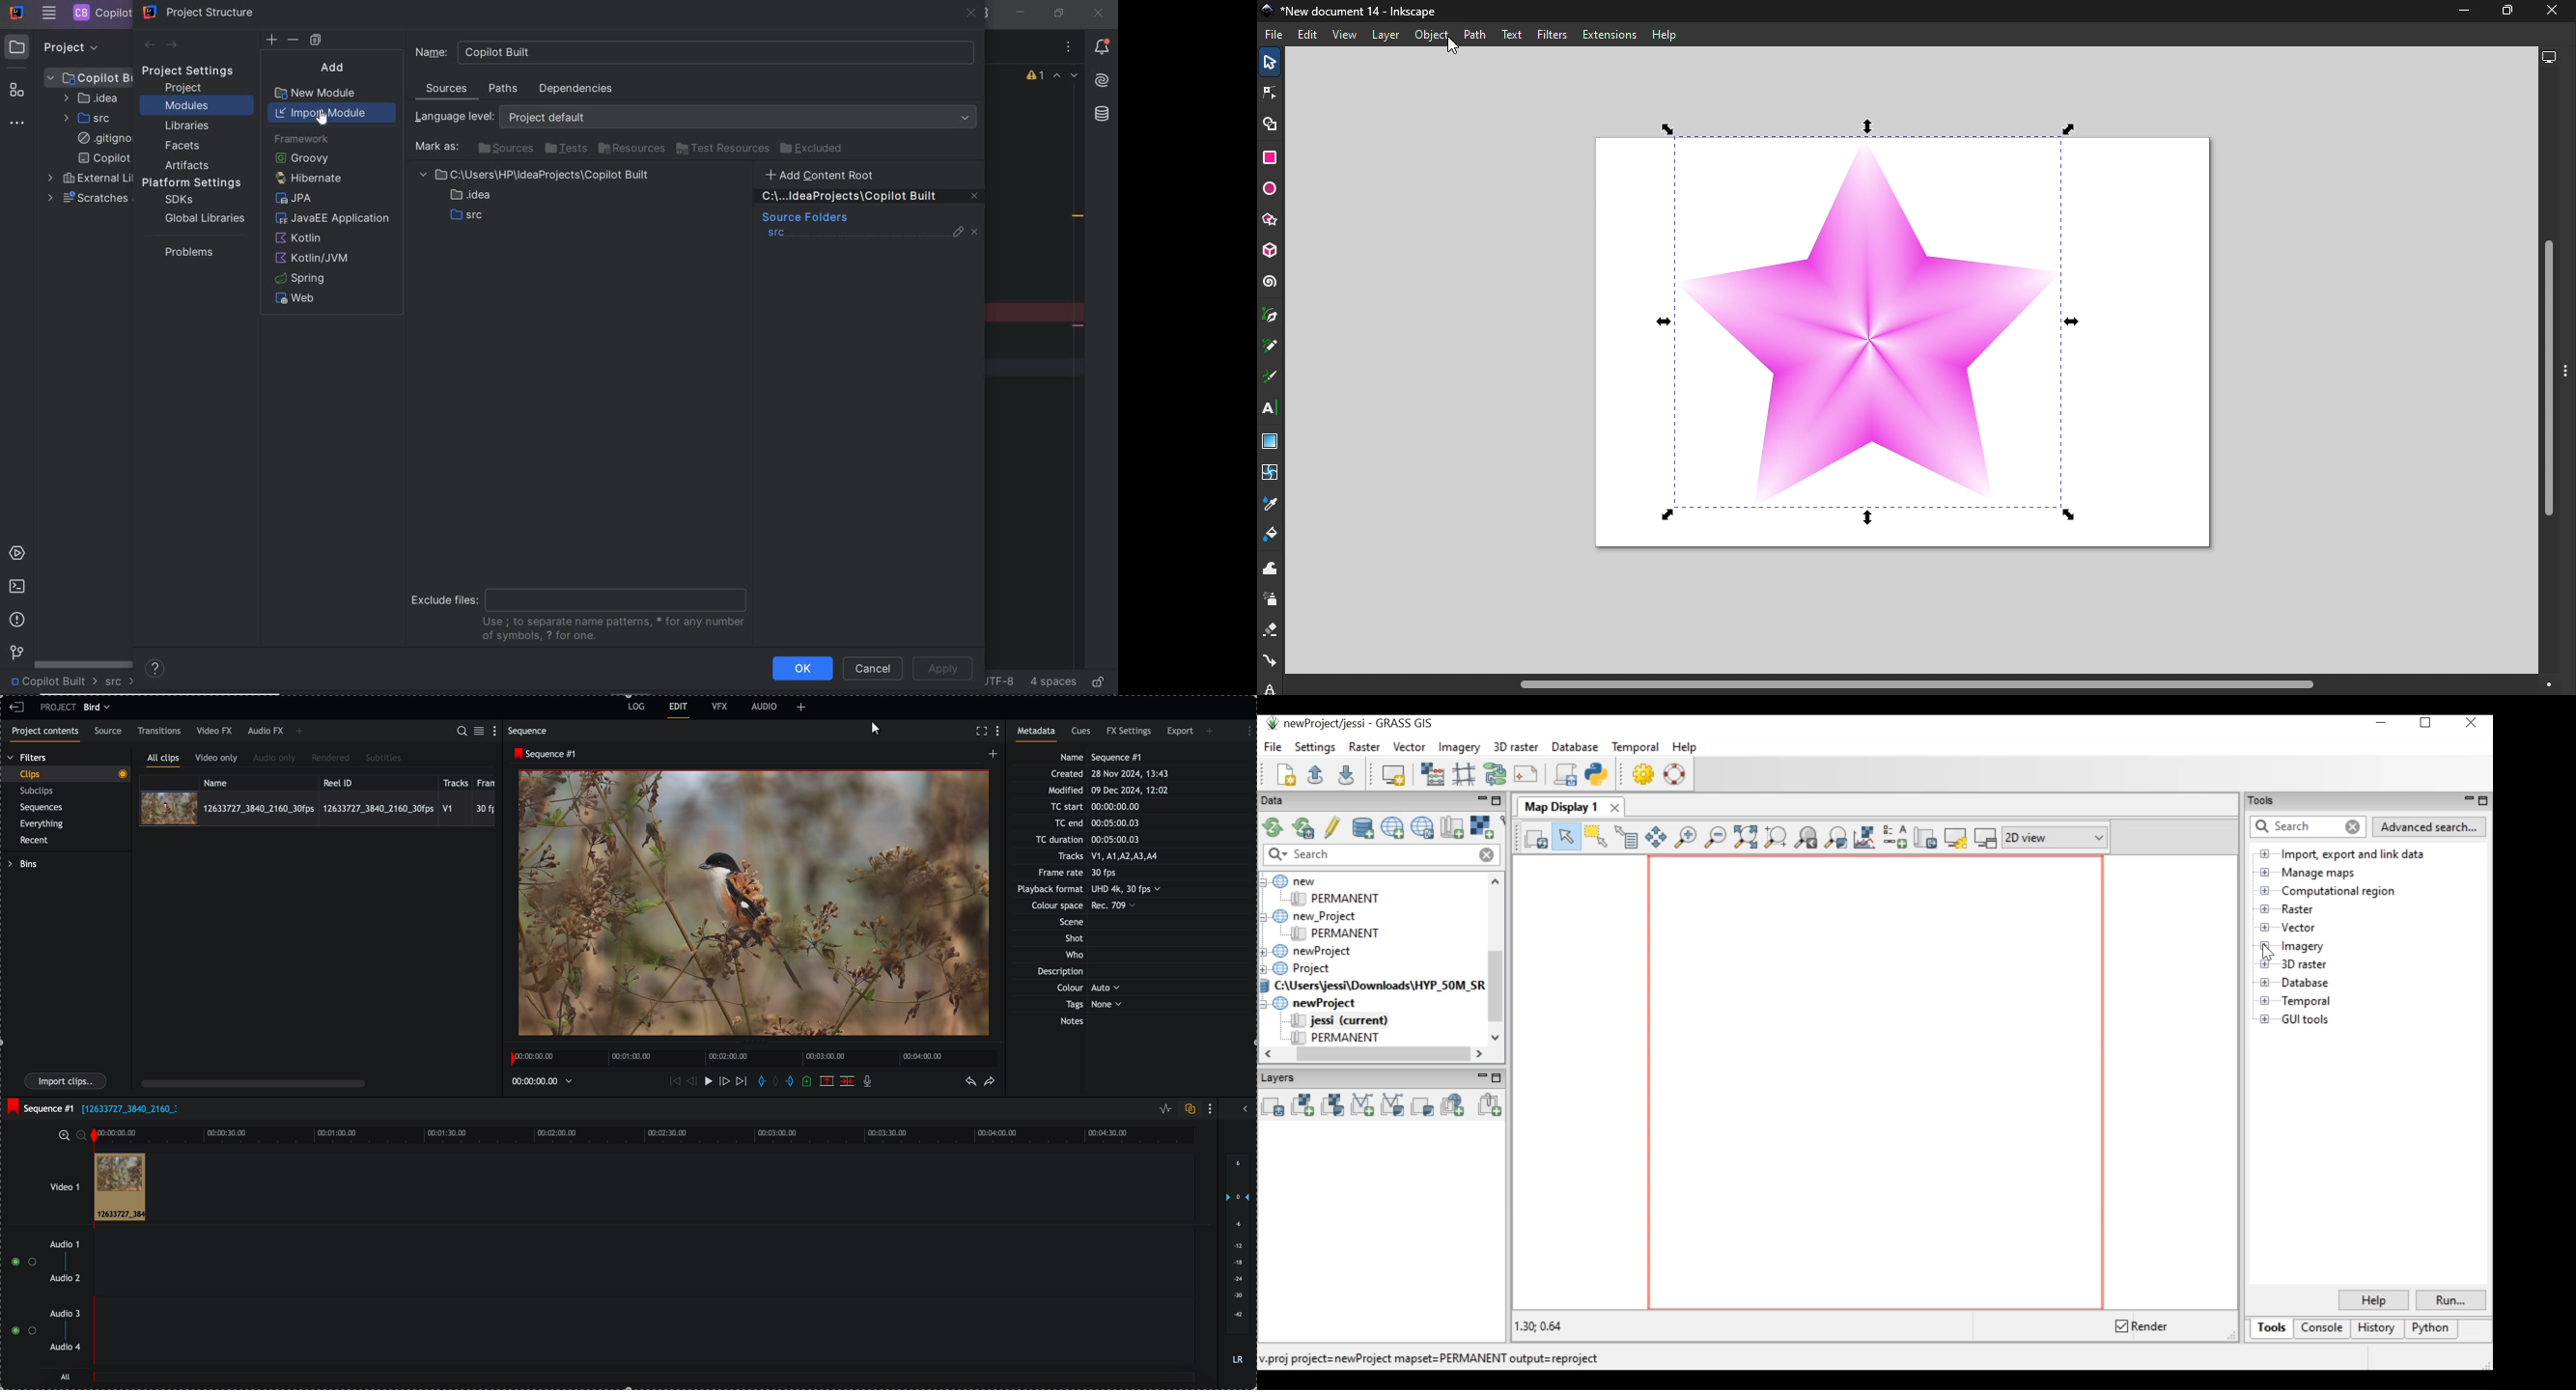 This screenshot has width=2576, height=1400. What do you see at coordinates (164, 760) in the screenshot?
I see `all clips` at bounding box center [164, 760].